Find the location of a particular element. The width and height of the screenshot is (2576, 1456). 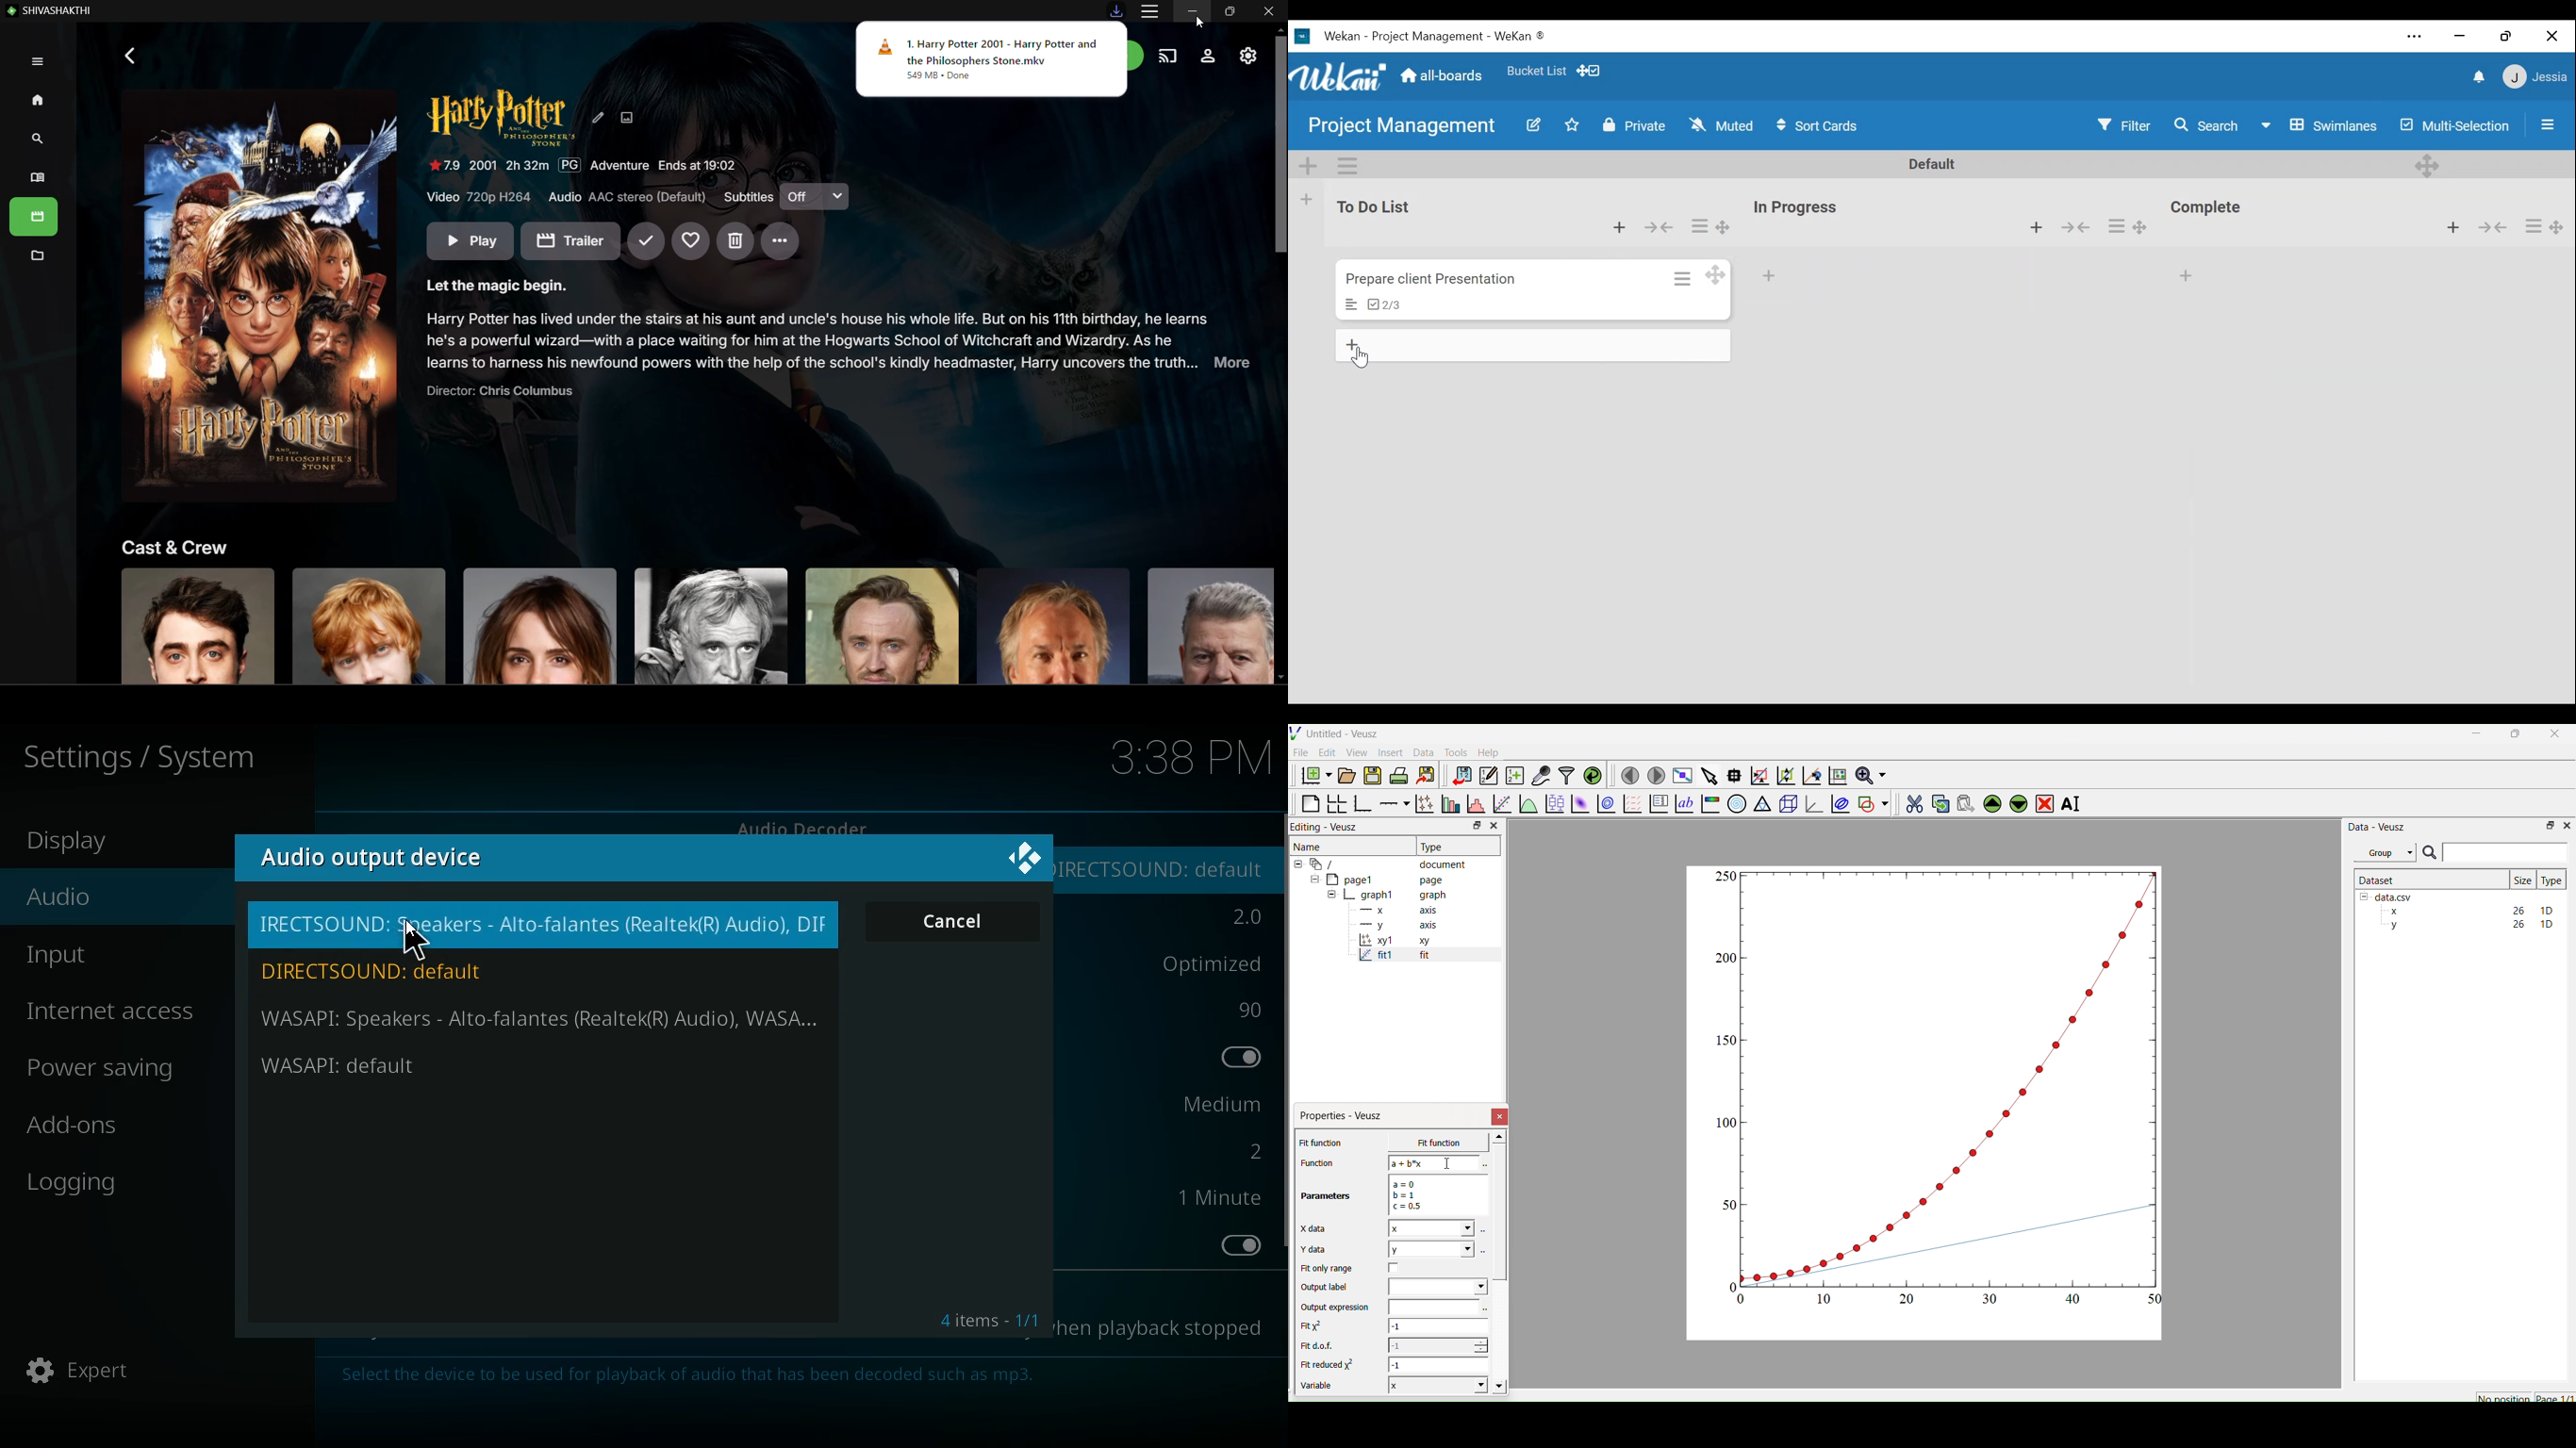

option is located at coordinates (1225, 1199).